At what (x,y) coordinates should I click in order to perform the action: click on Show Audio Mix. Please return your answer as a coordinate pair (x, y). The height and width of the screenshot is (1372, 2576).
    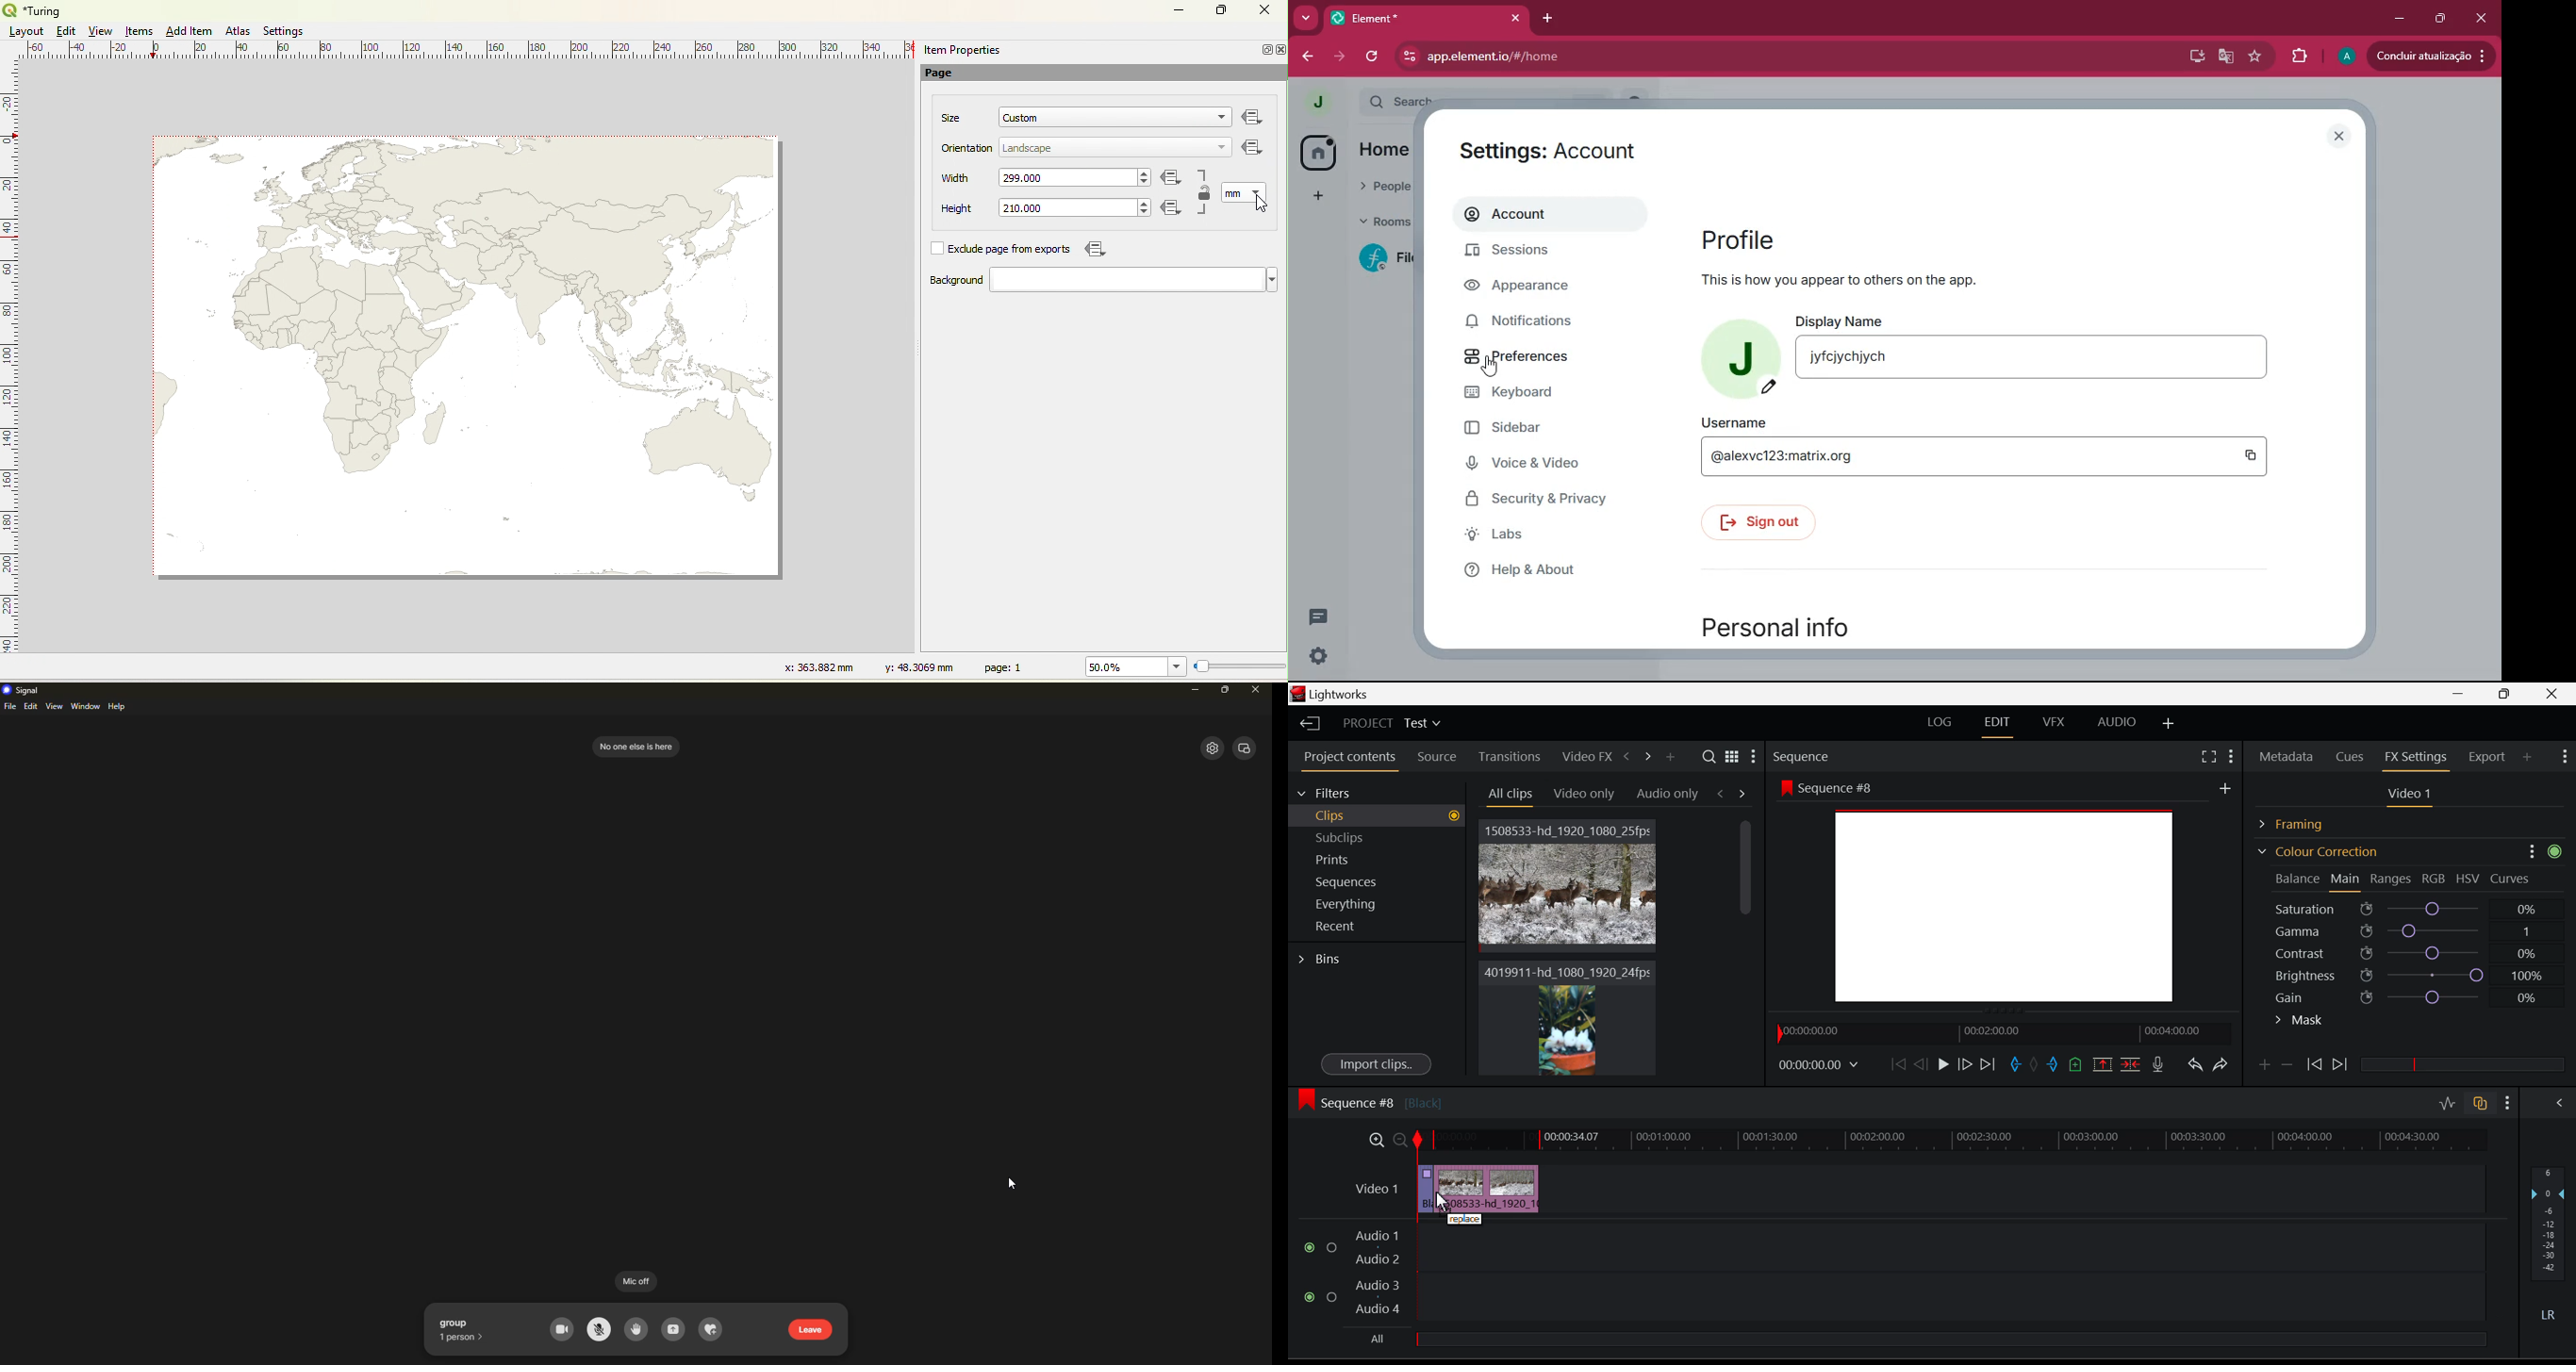
    Looking at the image, I should click on (2561, 1102).